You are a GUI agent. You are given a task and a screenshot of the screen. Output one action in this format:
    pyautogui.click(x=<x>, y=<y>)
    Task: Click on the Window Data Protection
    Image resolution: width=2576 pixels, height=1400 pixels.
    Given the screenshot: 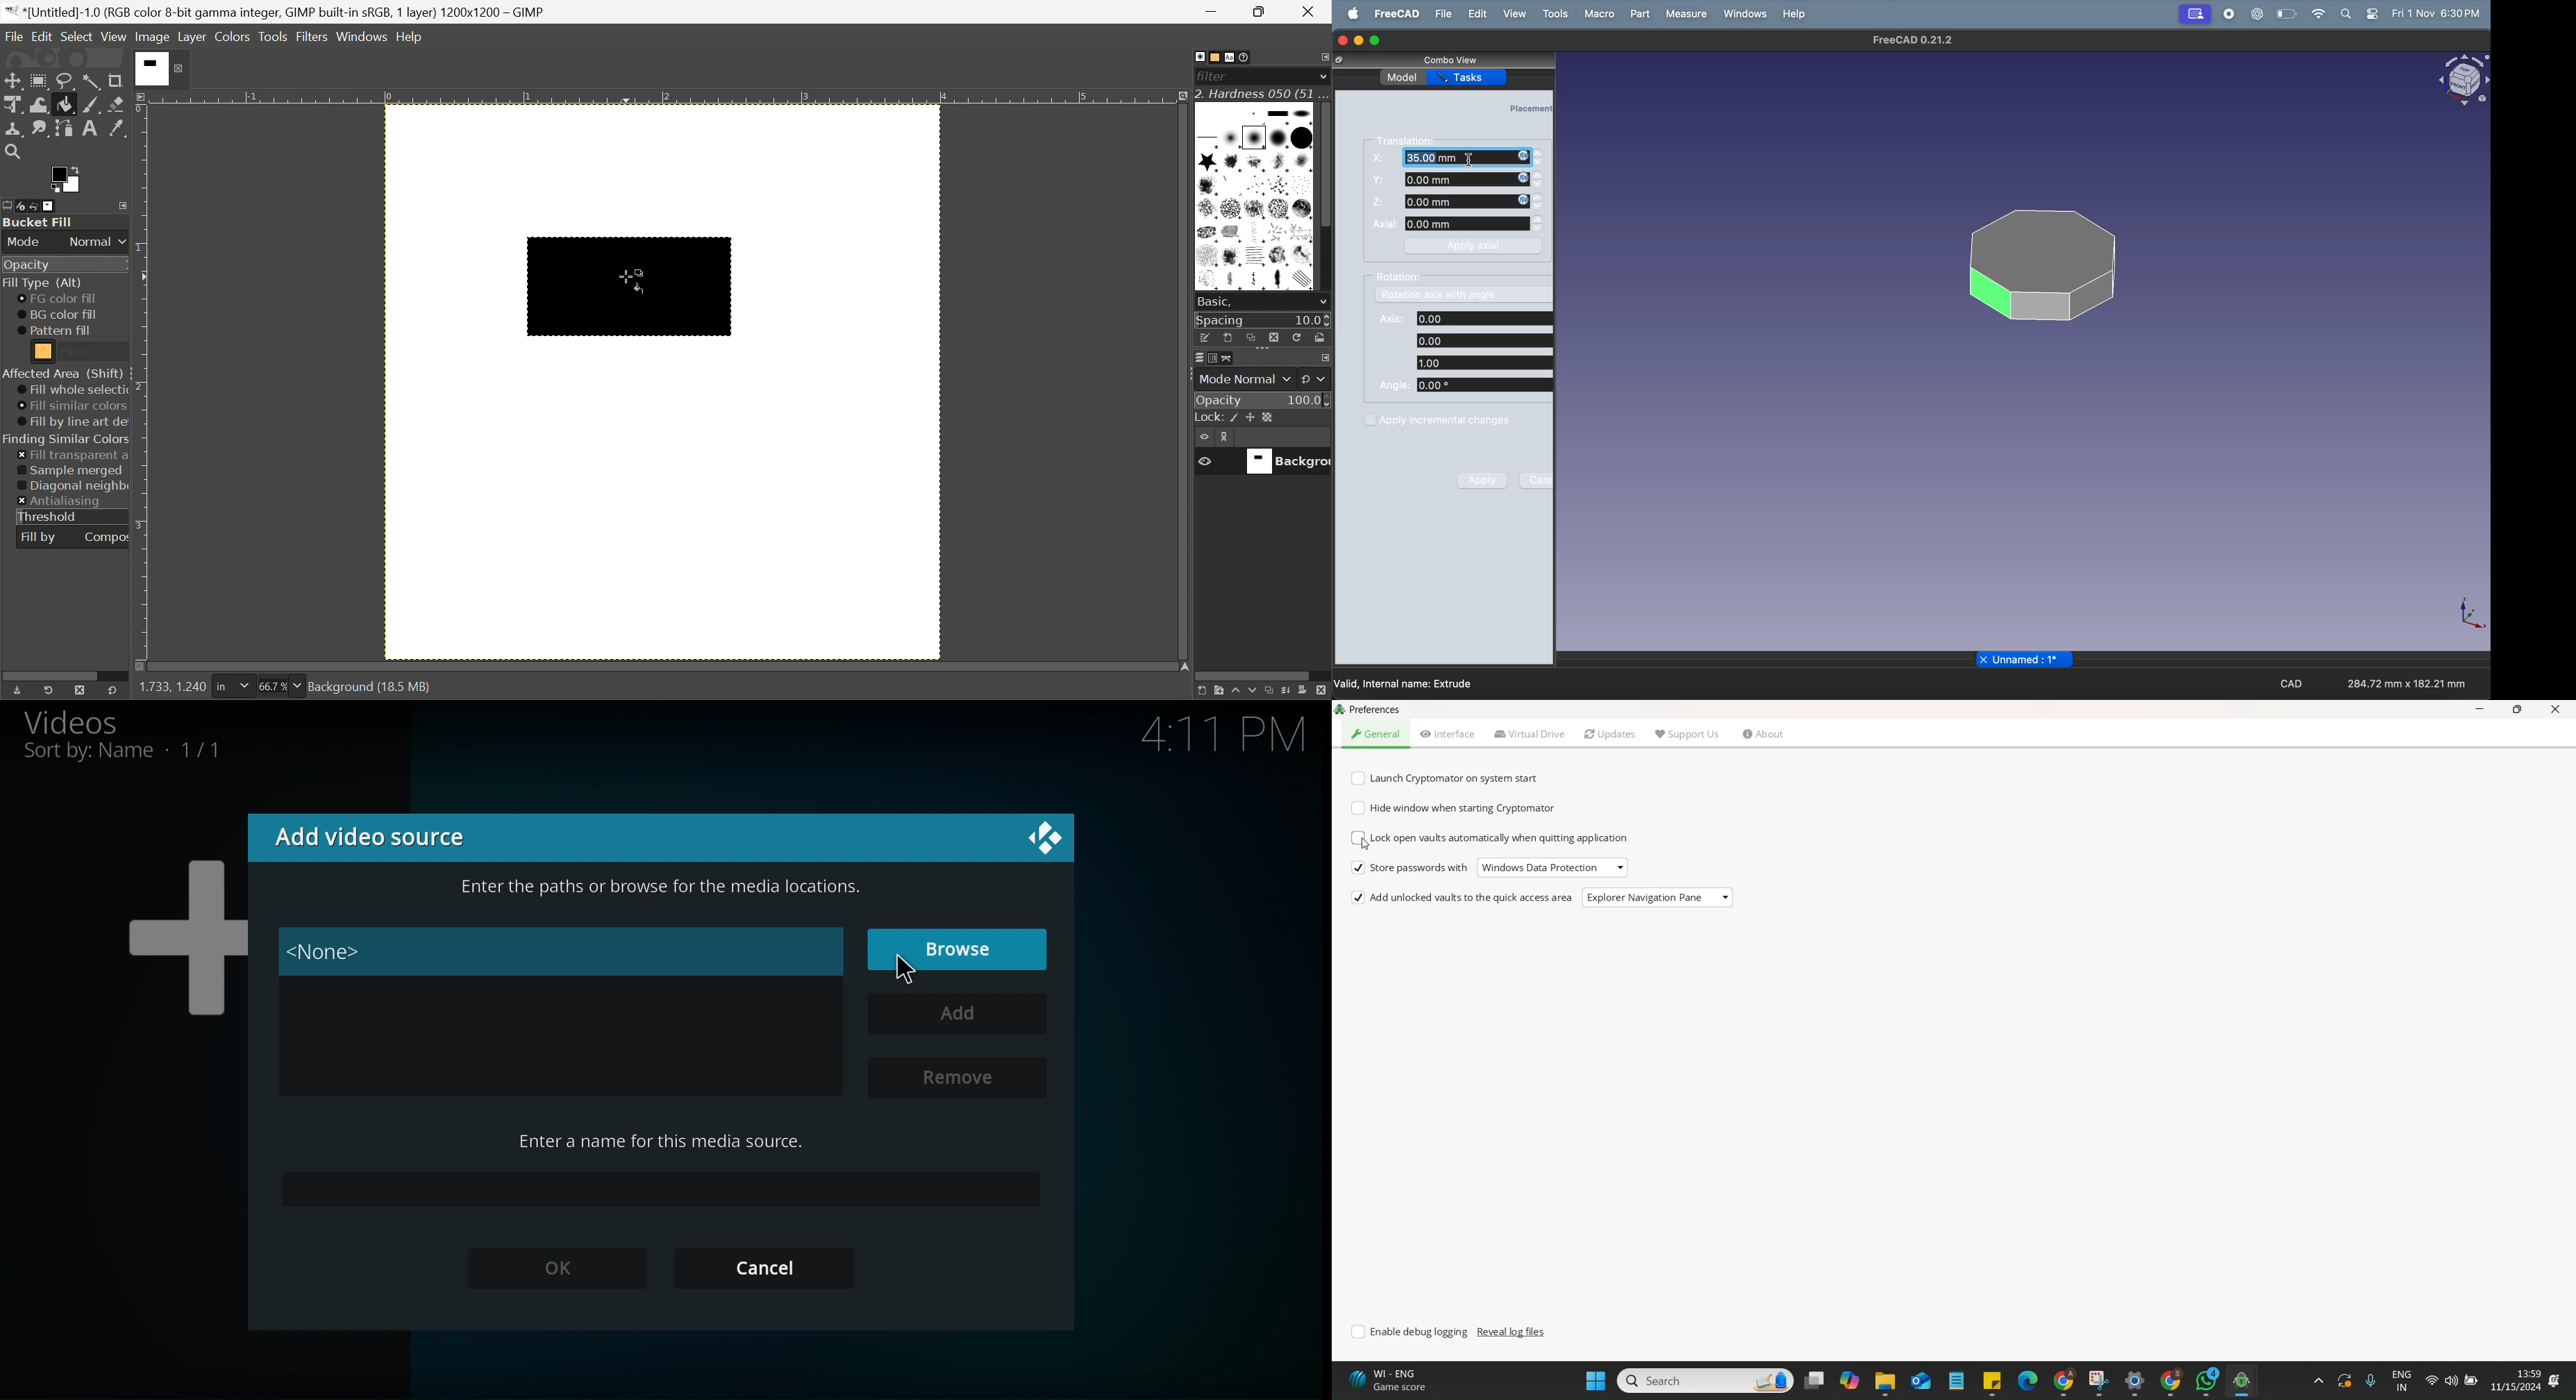 What is the action you would take?
    pyautogui.click(x=1539, y=868)
    